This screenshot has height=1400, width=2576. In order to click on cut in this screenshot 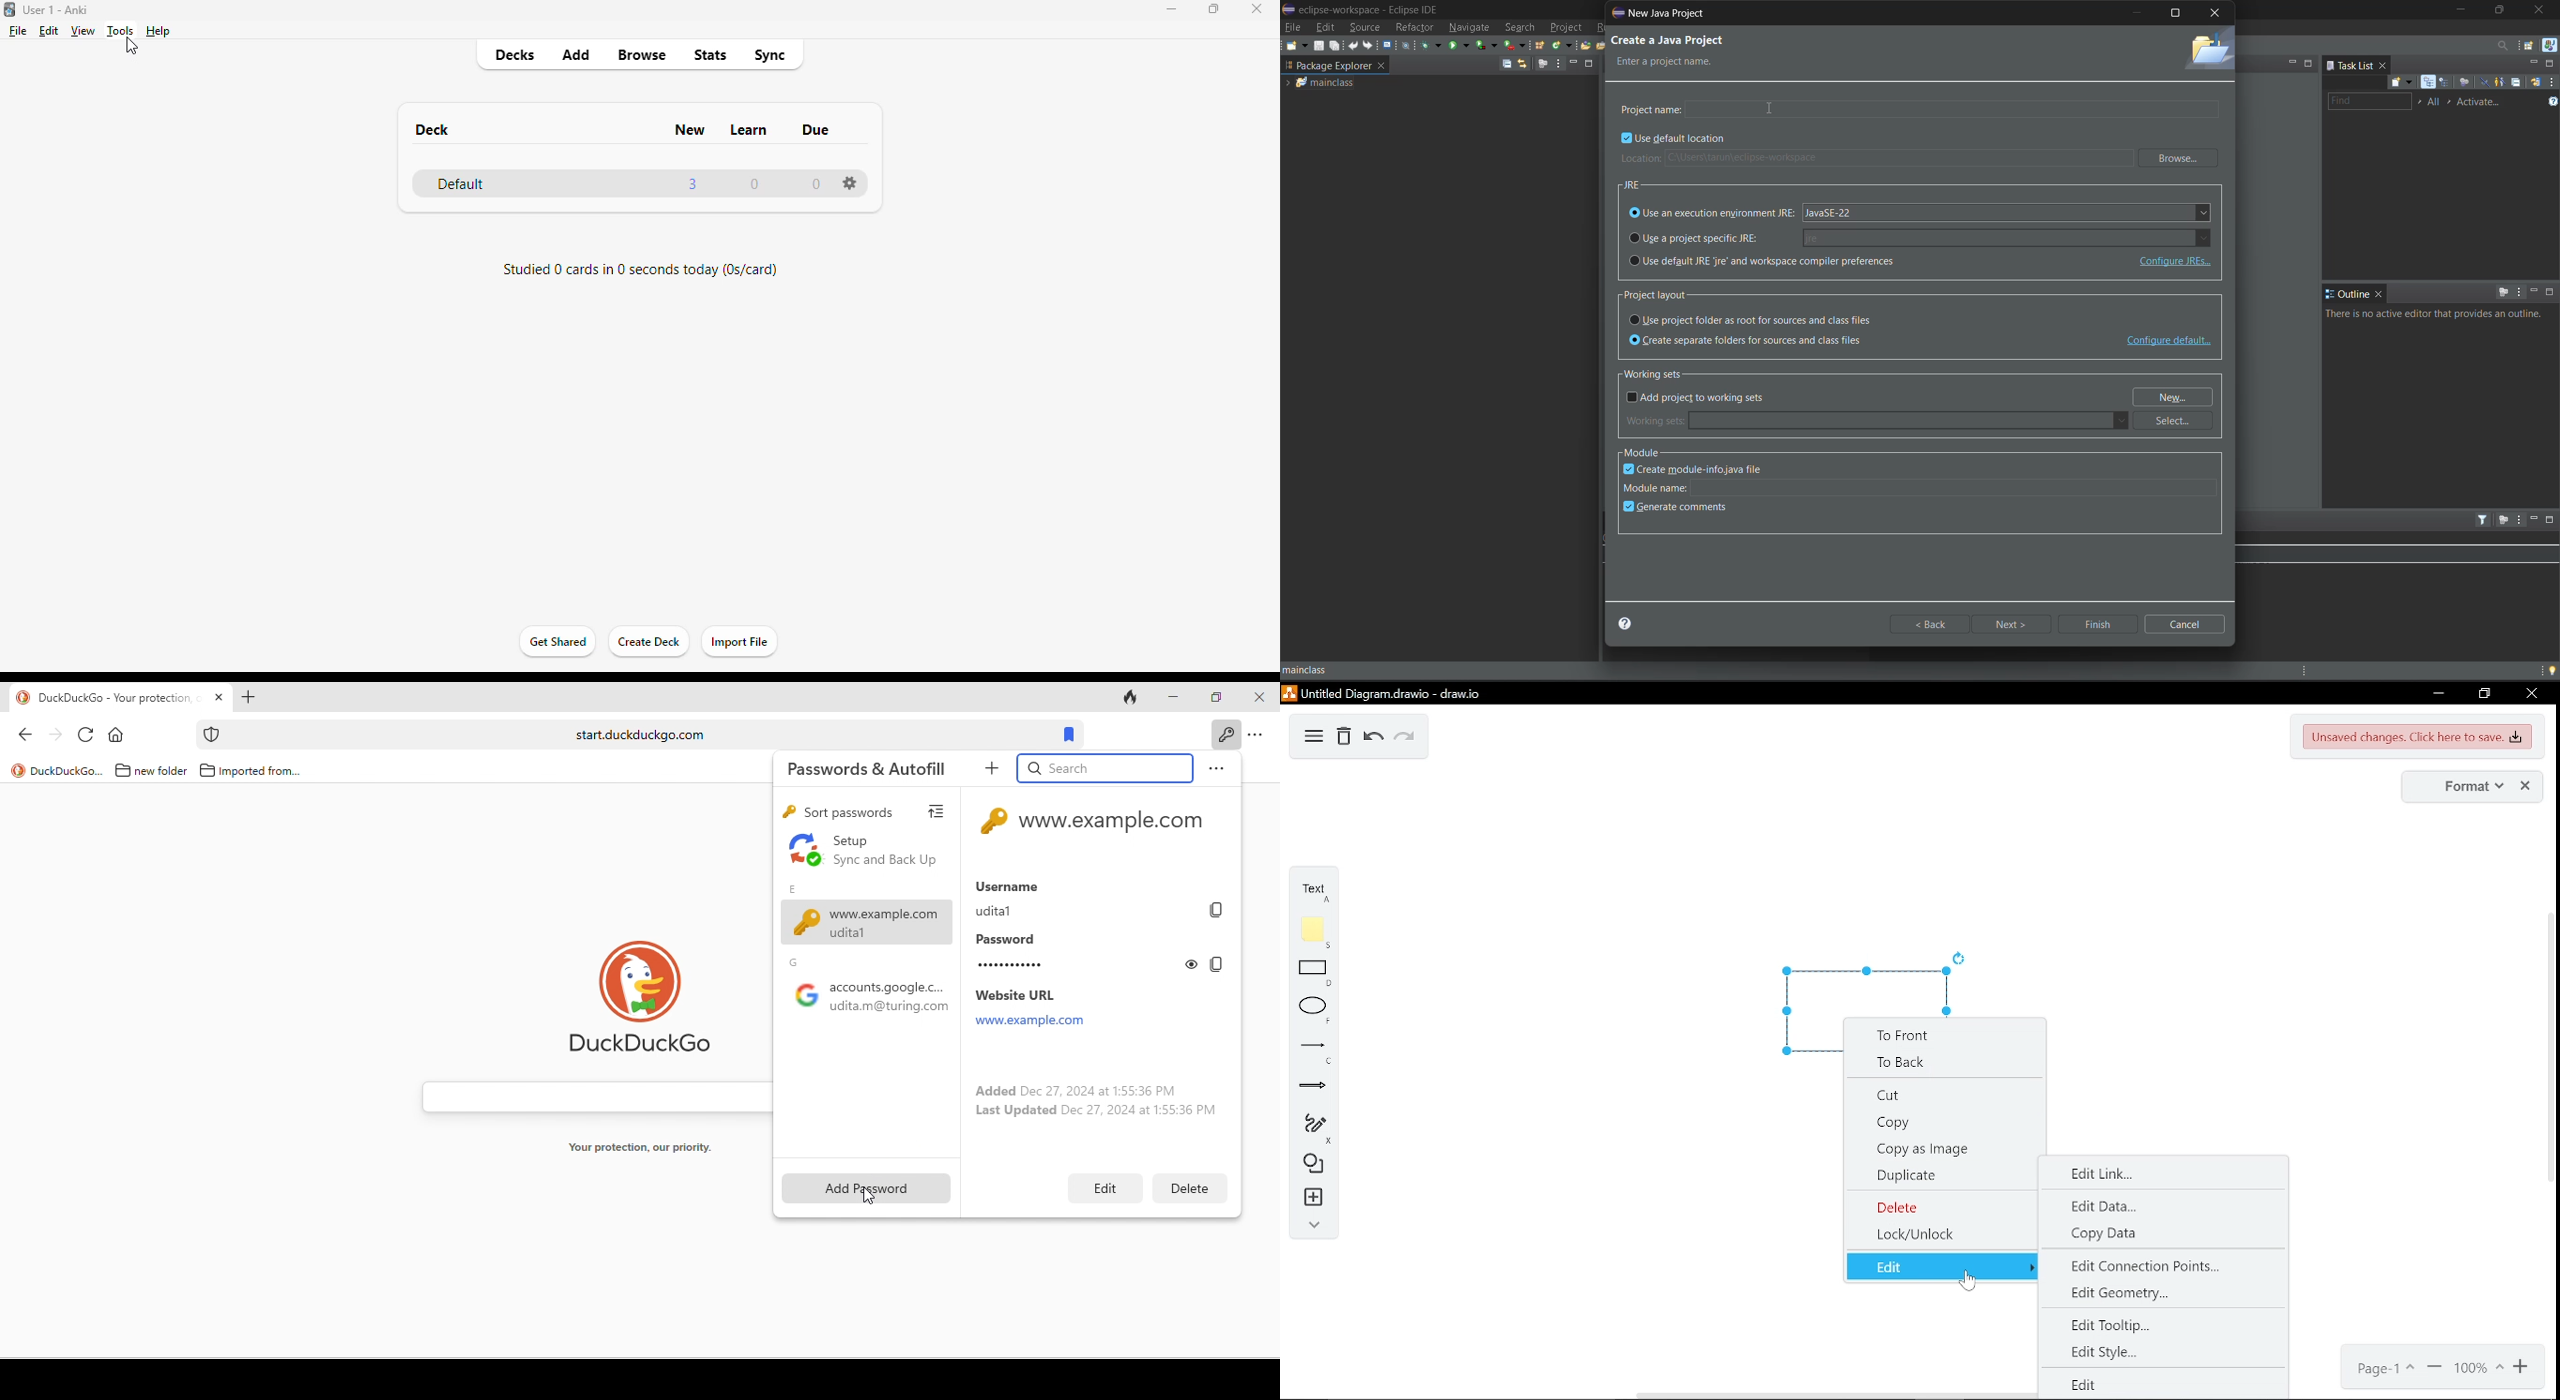, I will do `click(1942, 1096)`.